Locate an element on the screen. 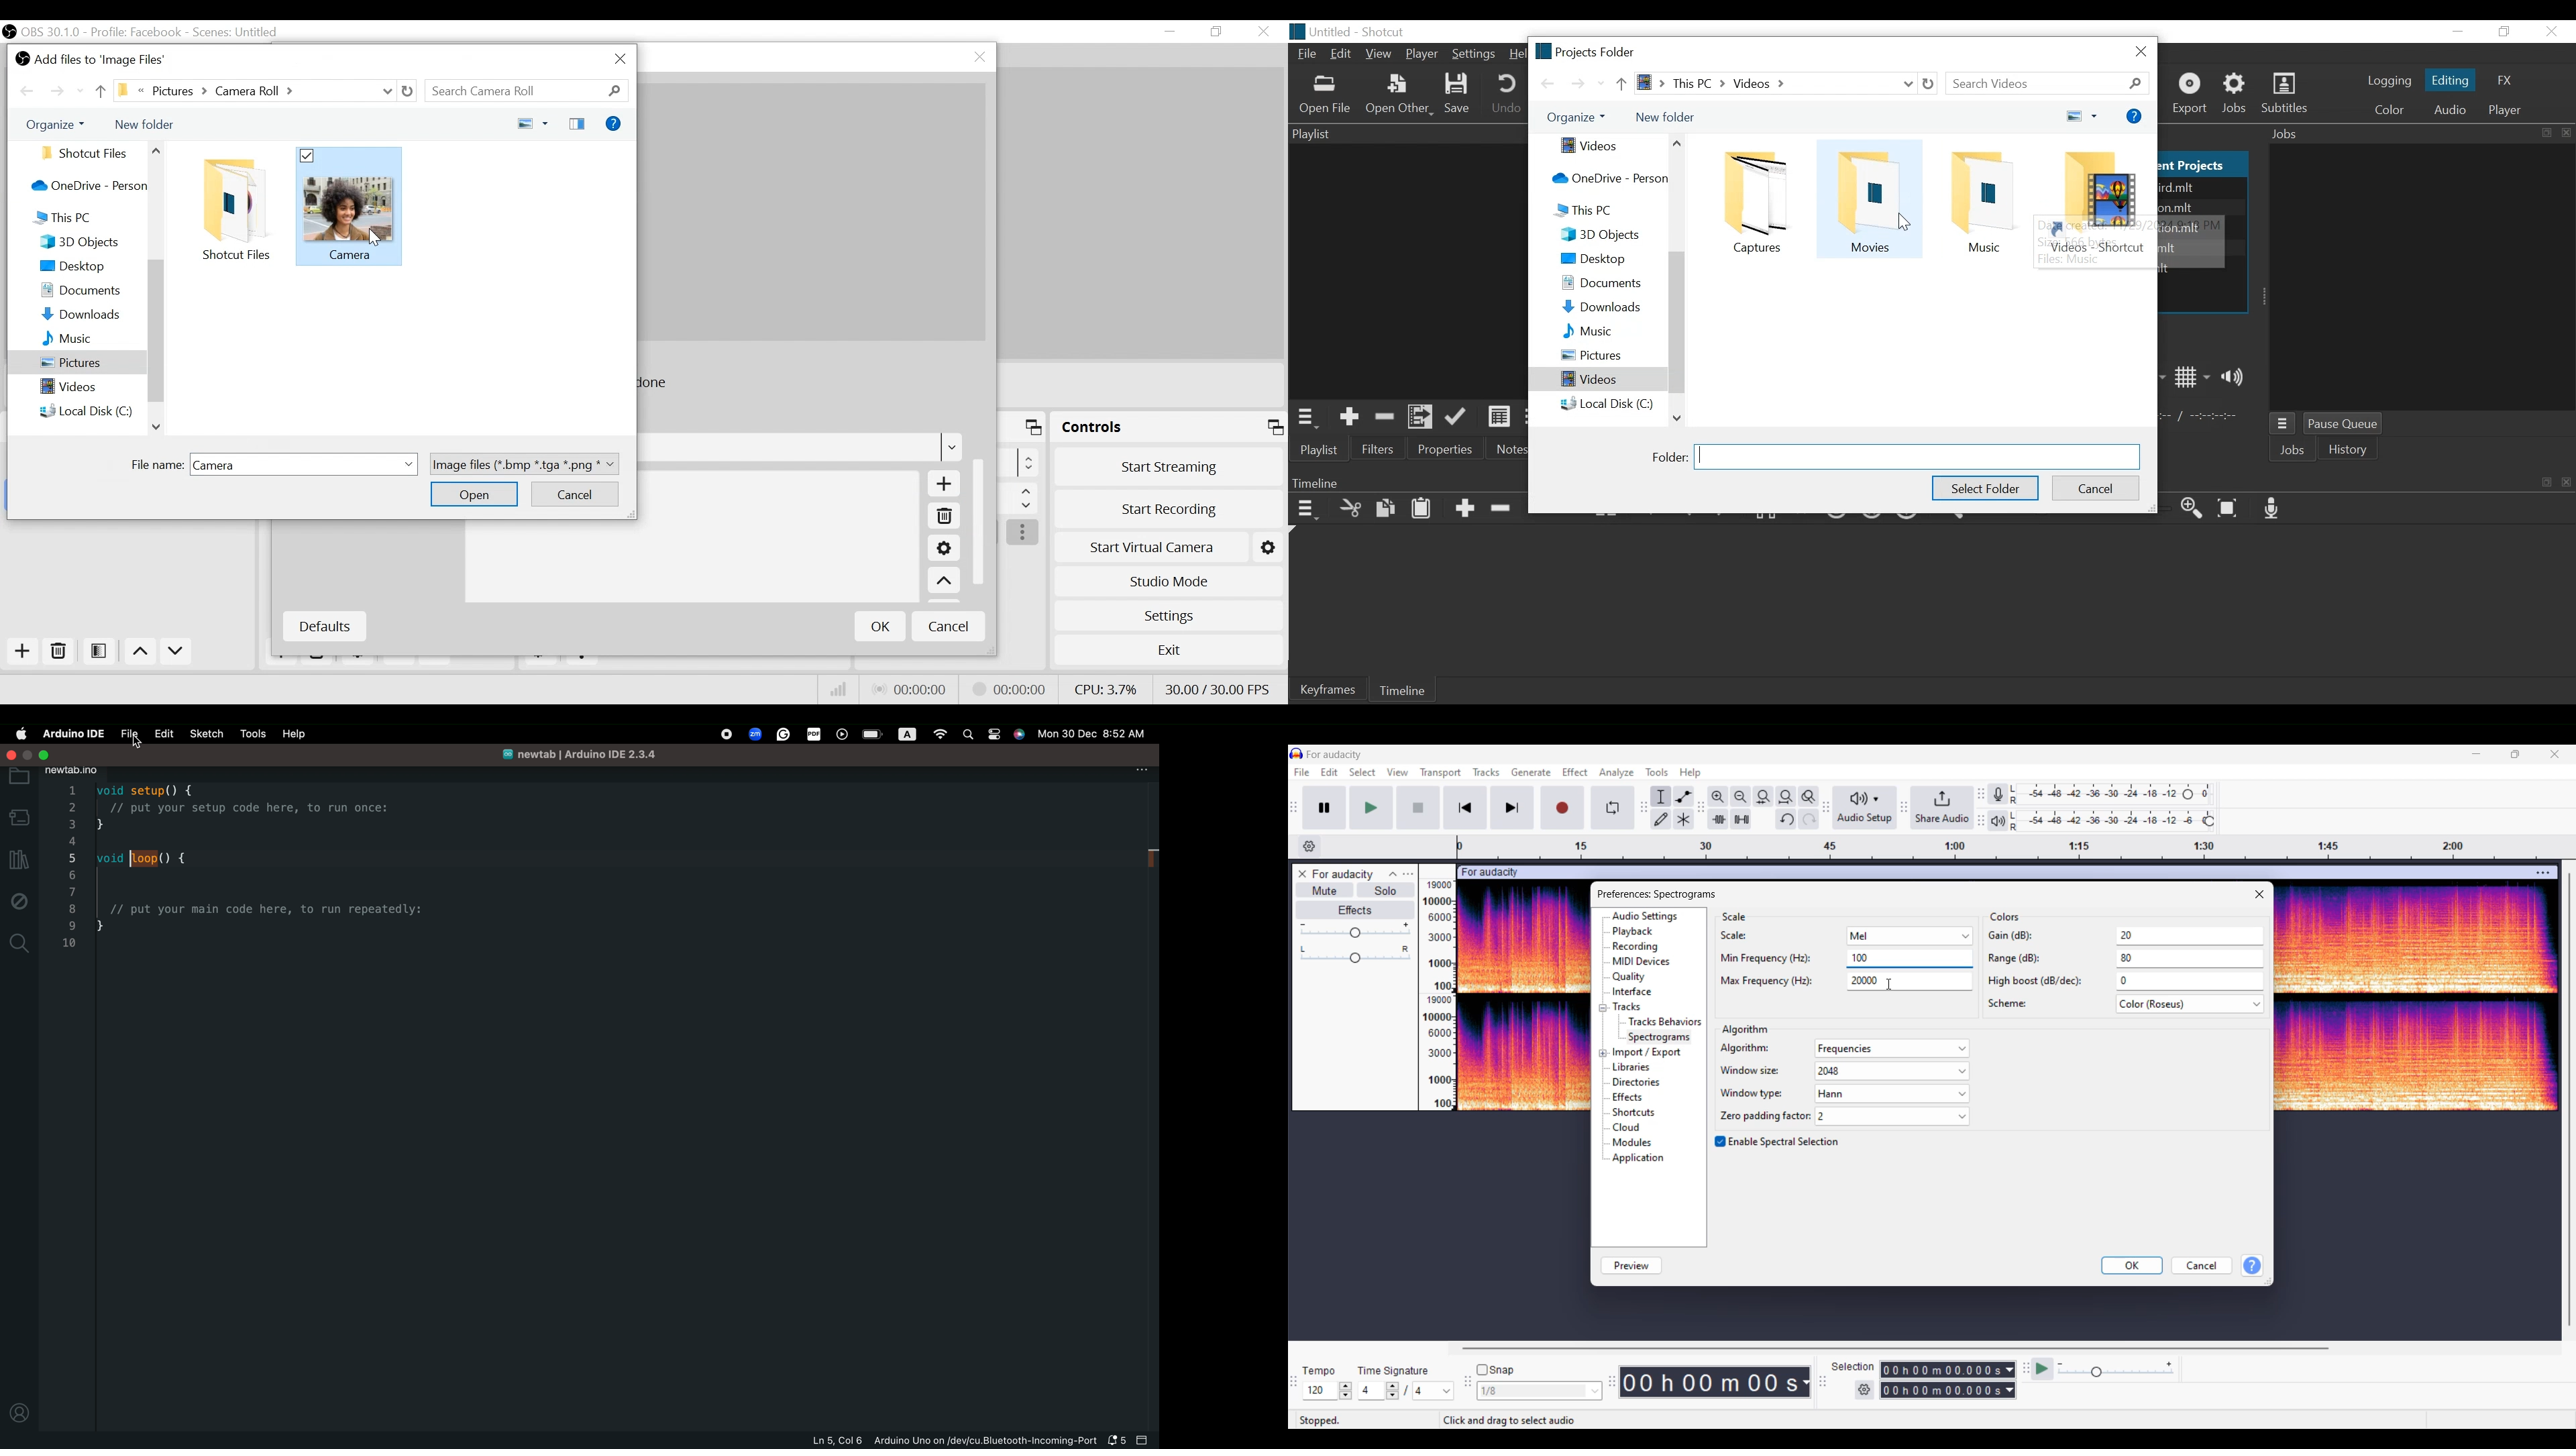 The image size is (2576, 1456). Local Disk (C:) is located at coordinates (1607, 402).